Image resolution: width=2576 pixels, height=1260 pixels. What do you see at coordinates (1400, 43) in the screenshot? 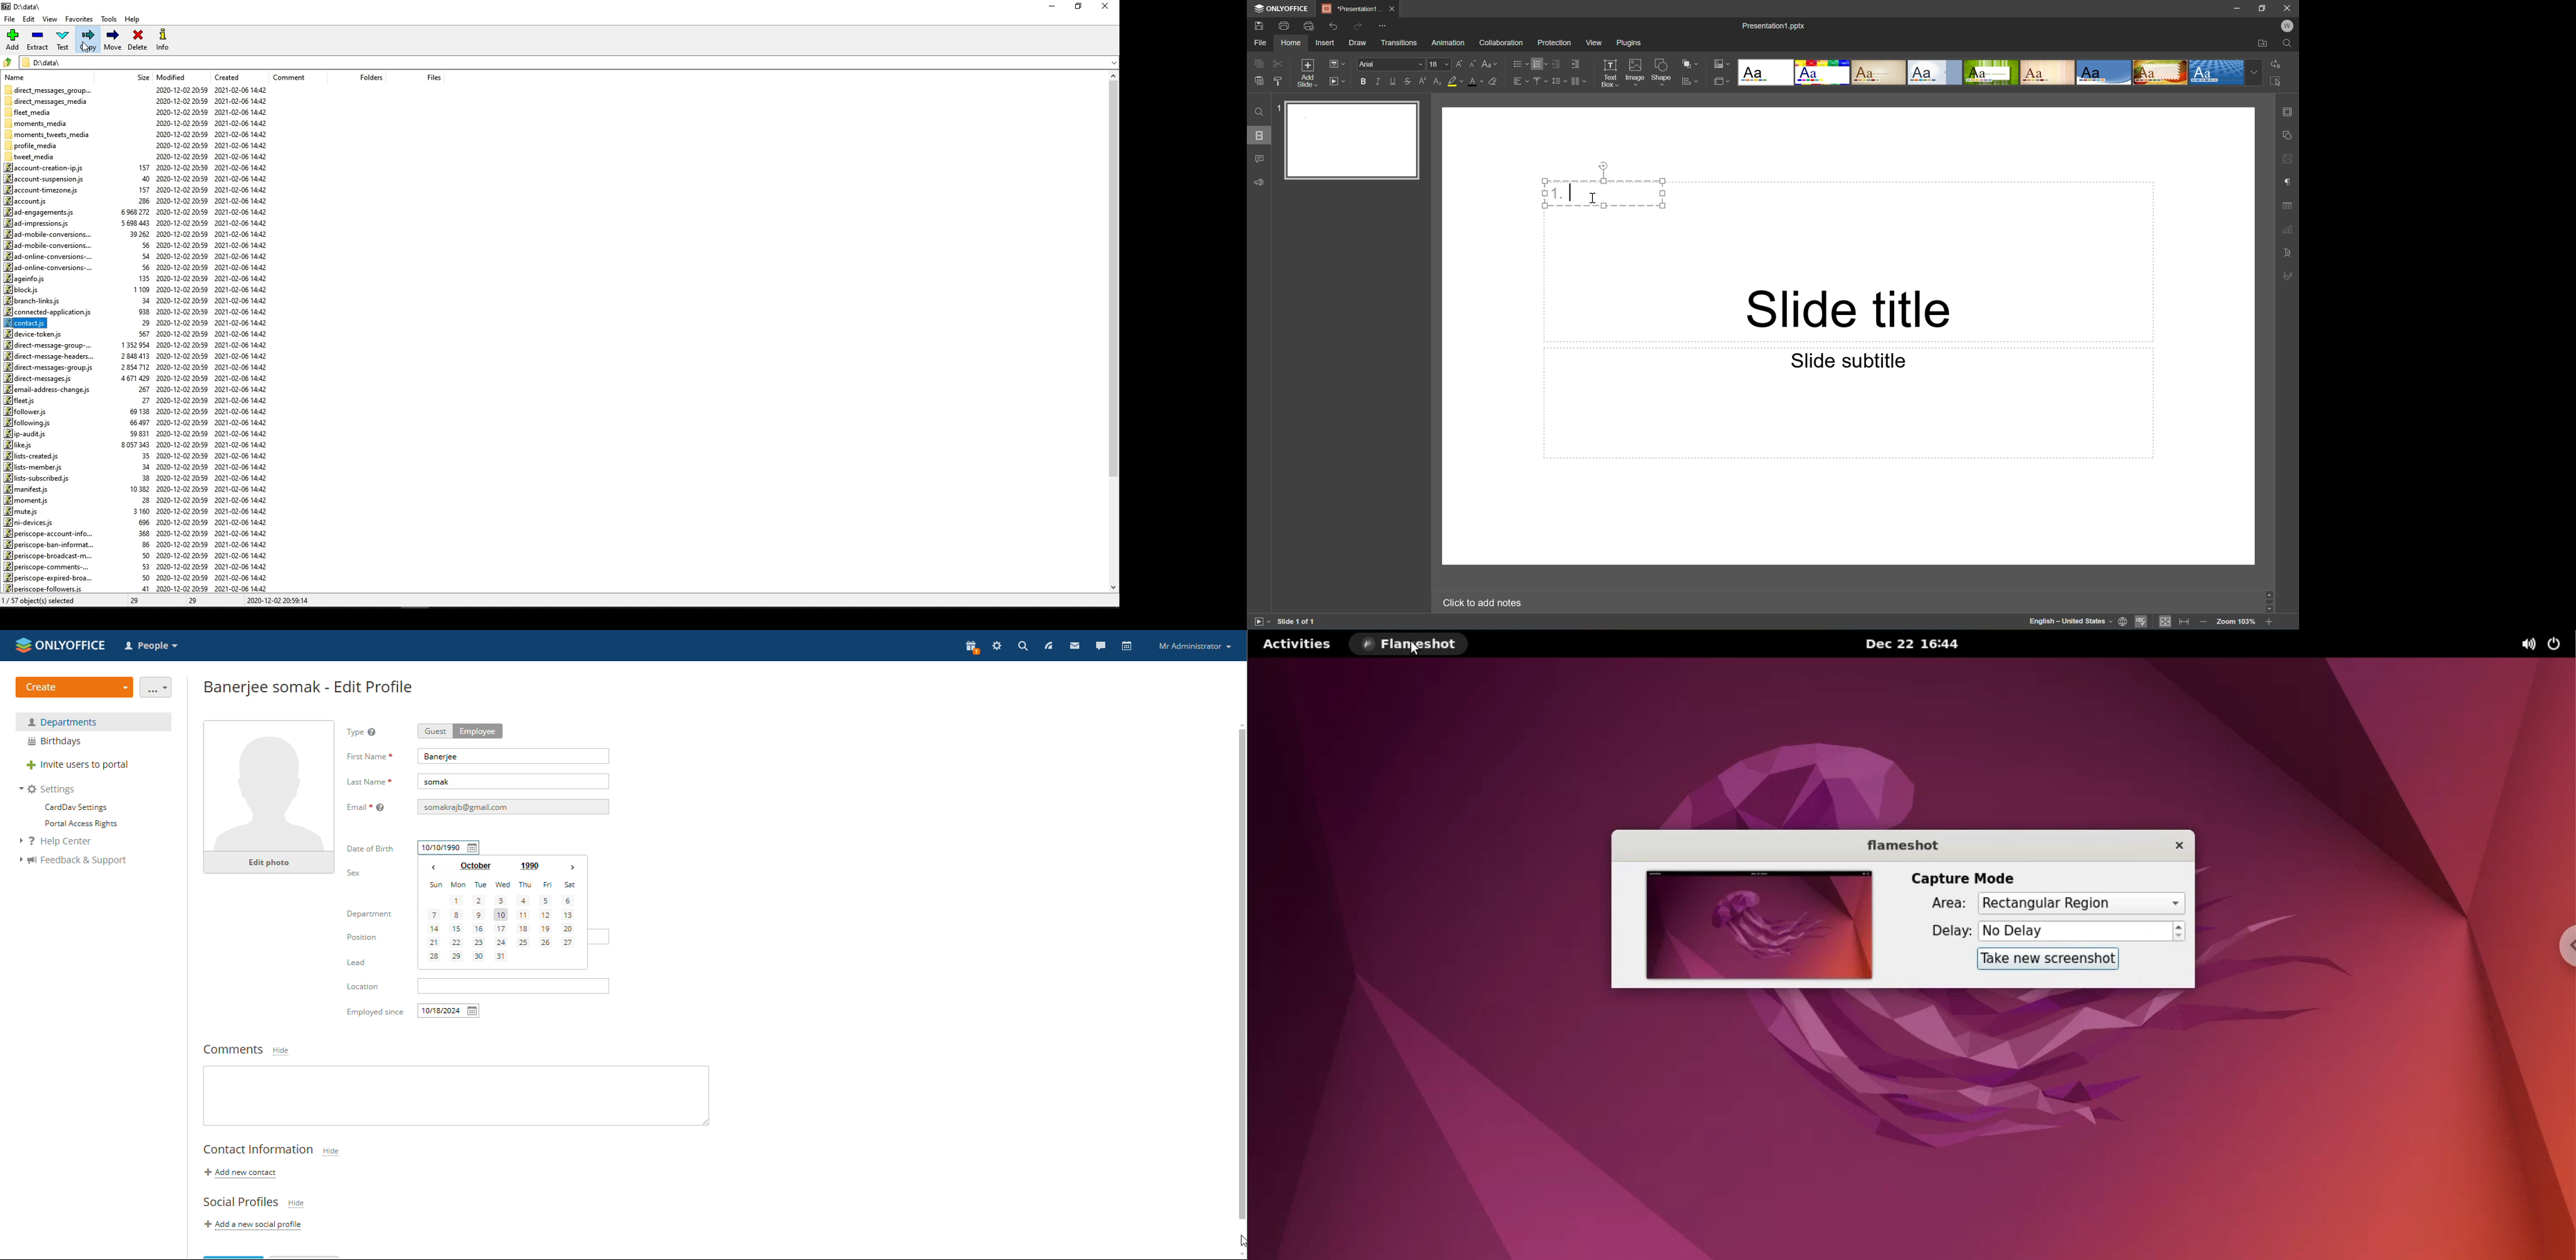
I see `Transitions` at bounding box center [1400, 43].